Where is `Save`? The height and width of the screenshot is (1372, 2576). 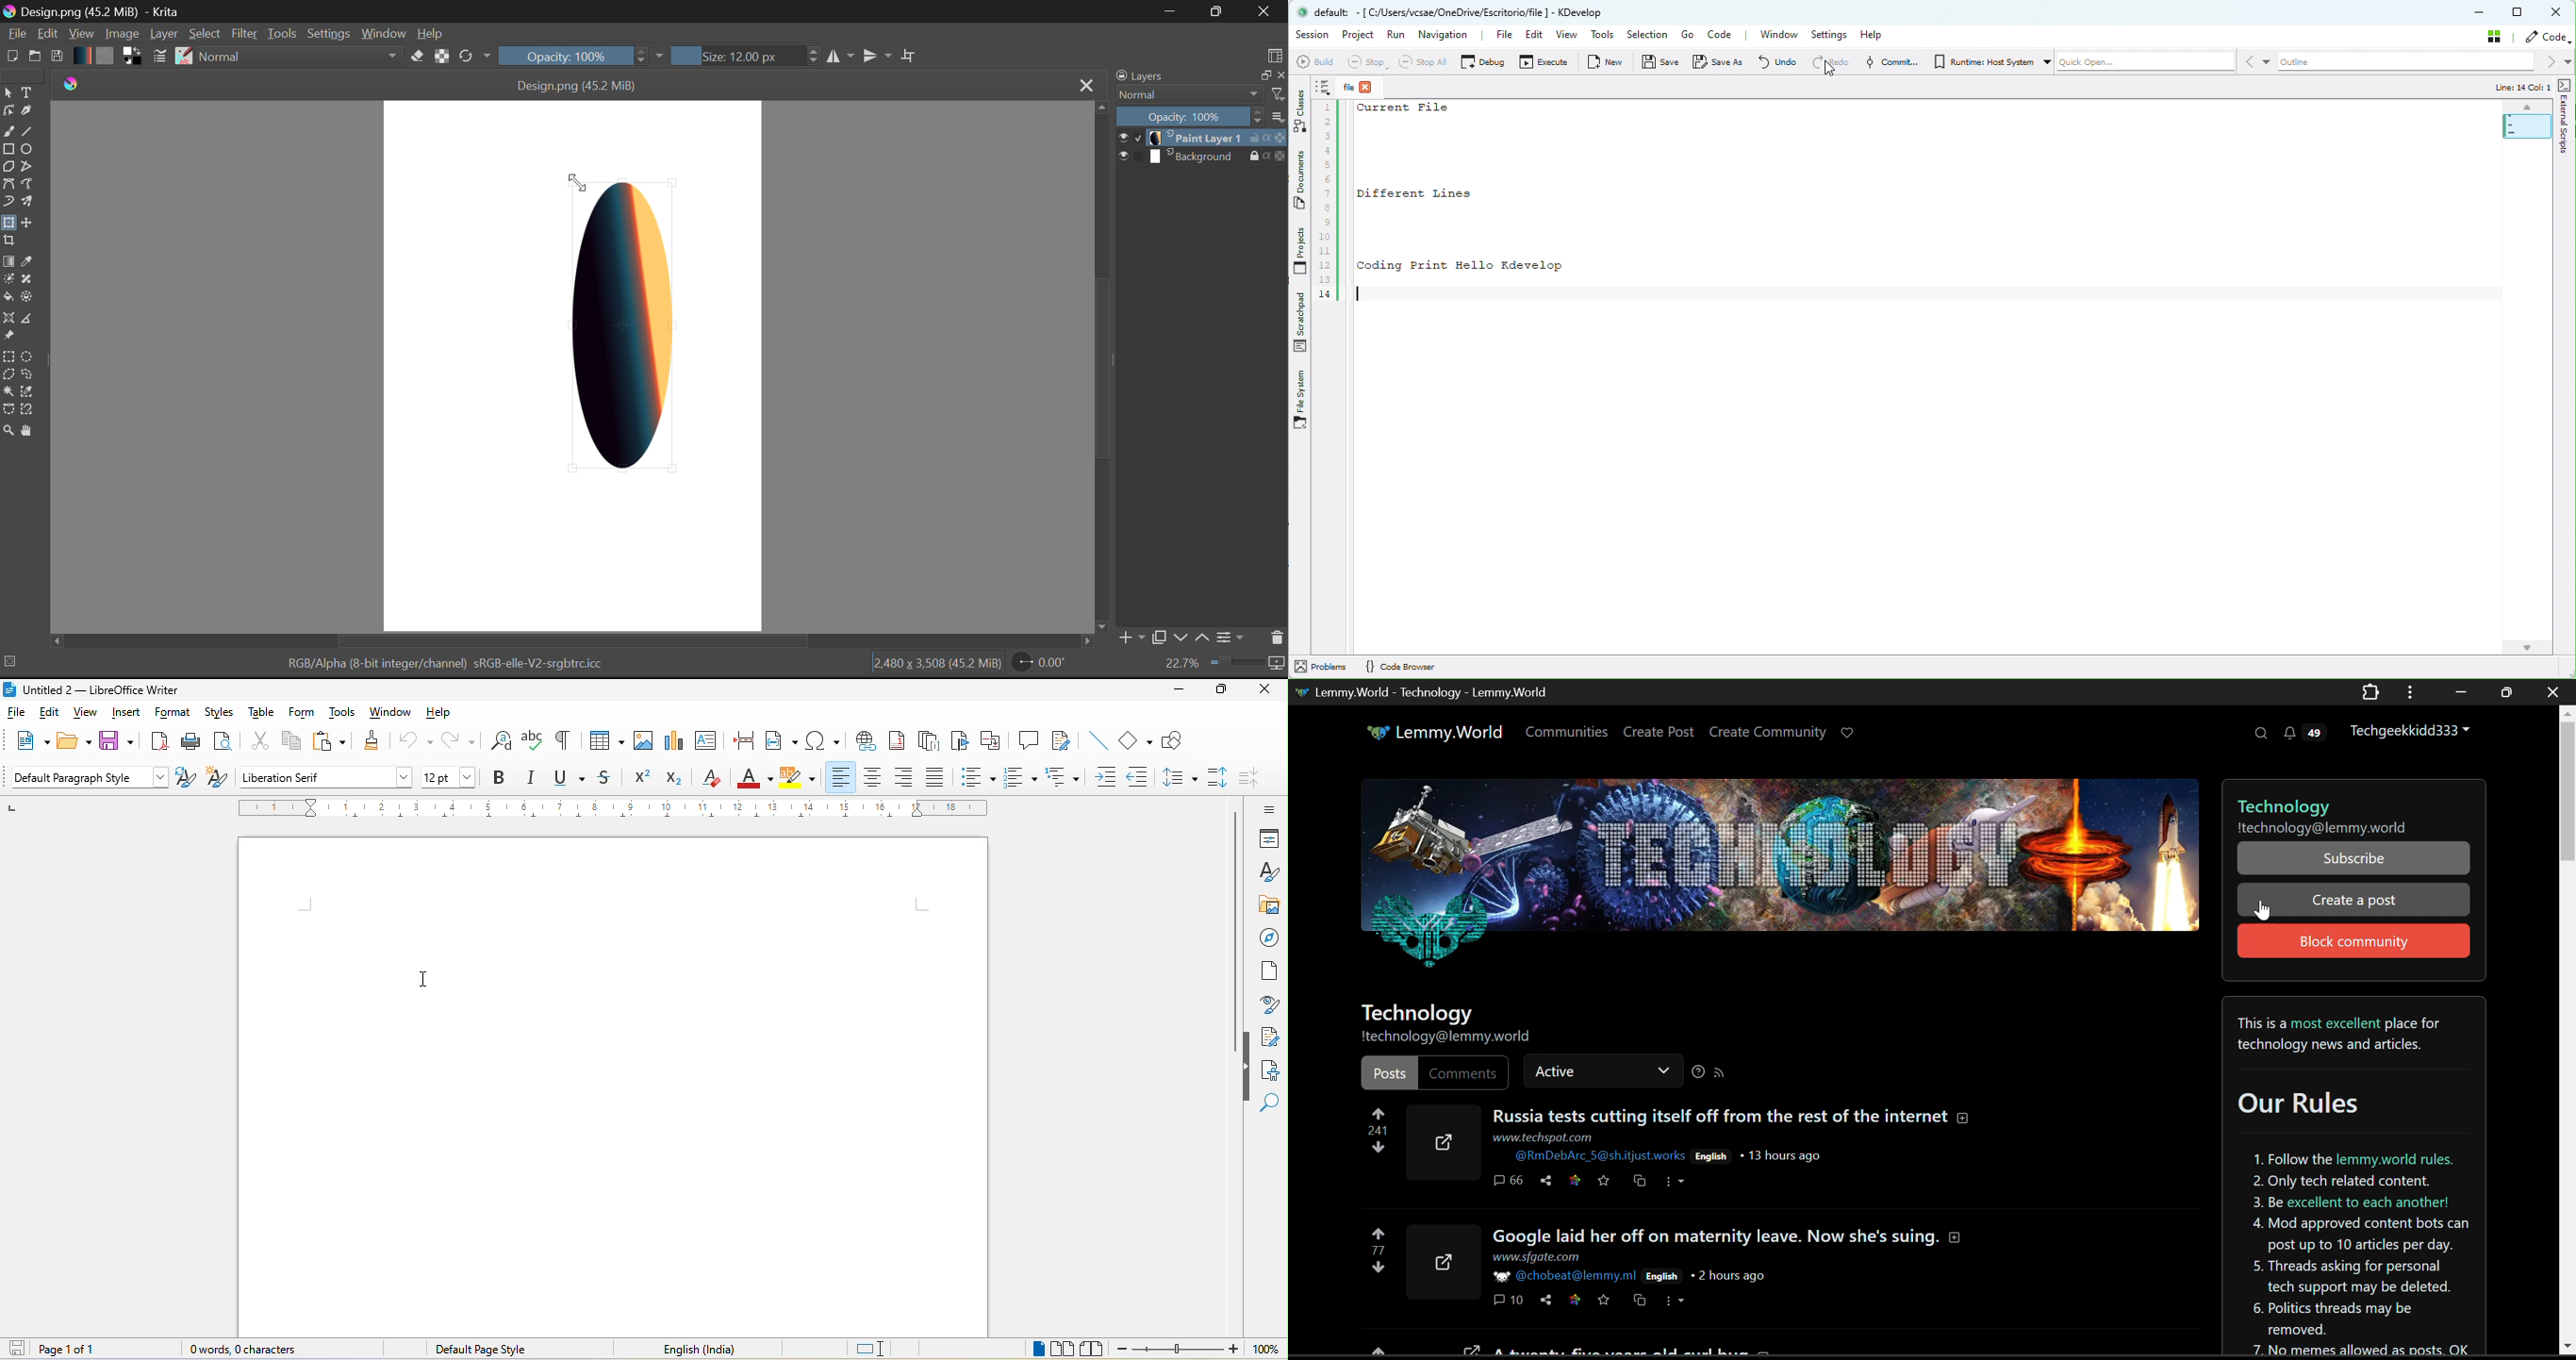
Save is located at coordinates (56, 56).